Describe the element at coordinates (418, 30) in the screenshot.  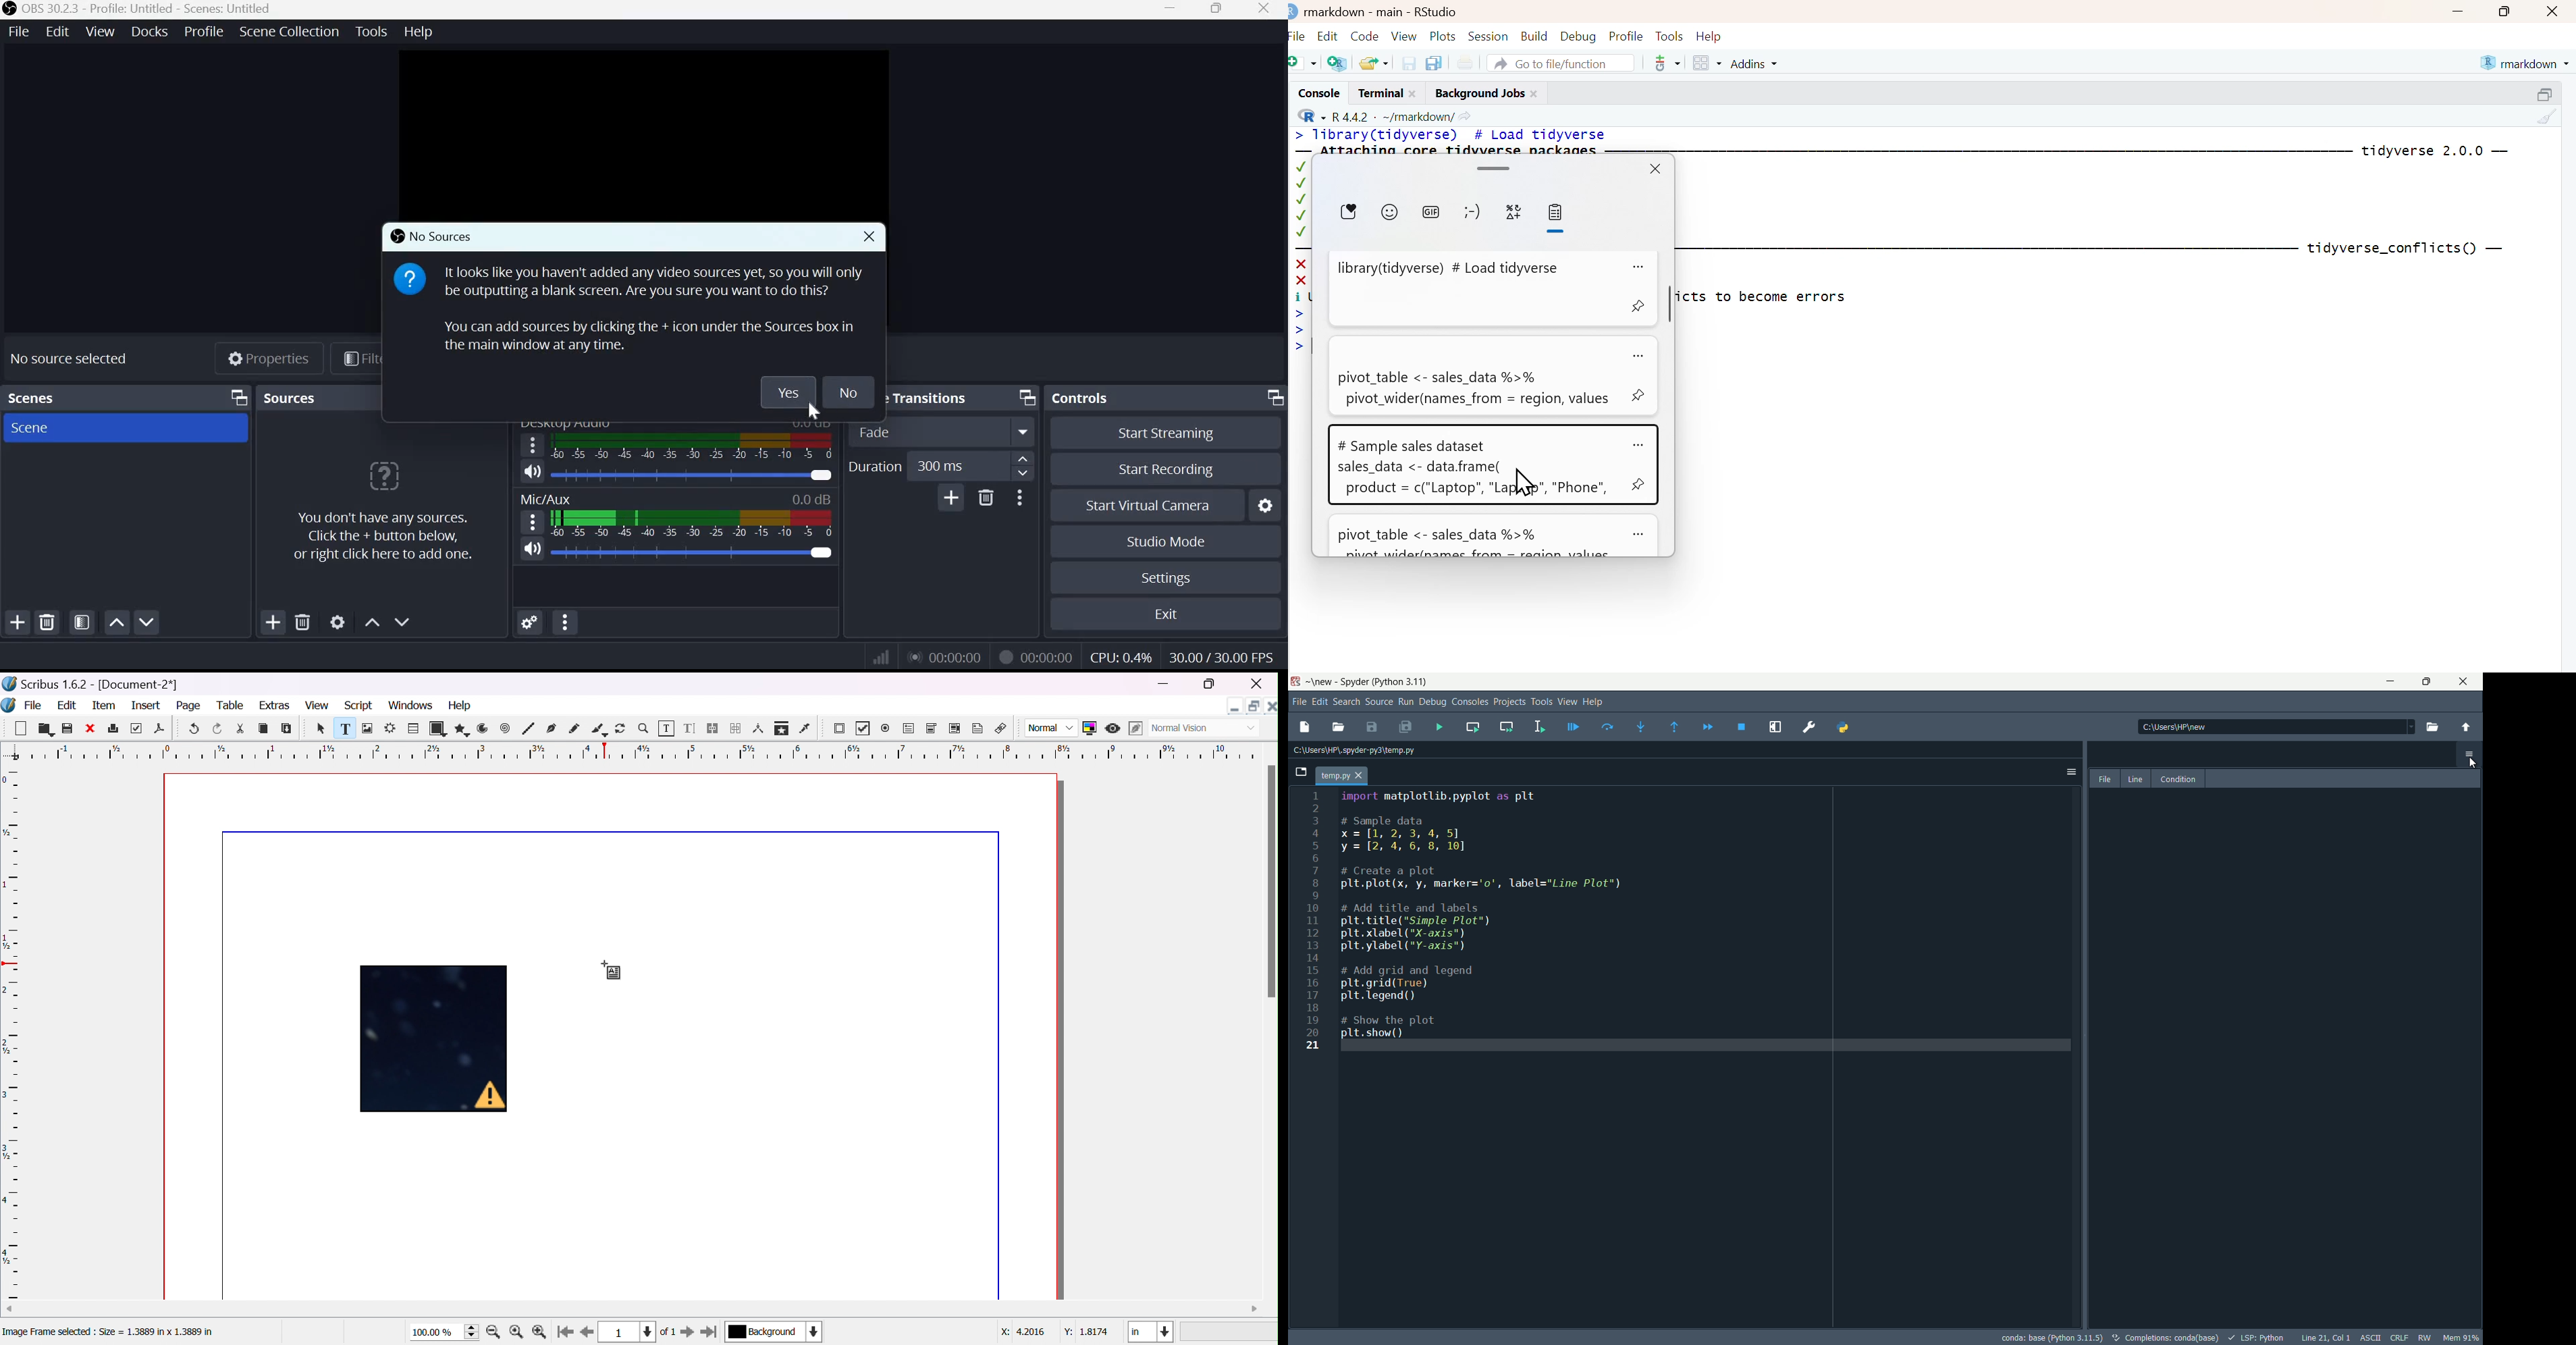
I see `Help` at that location.